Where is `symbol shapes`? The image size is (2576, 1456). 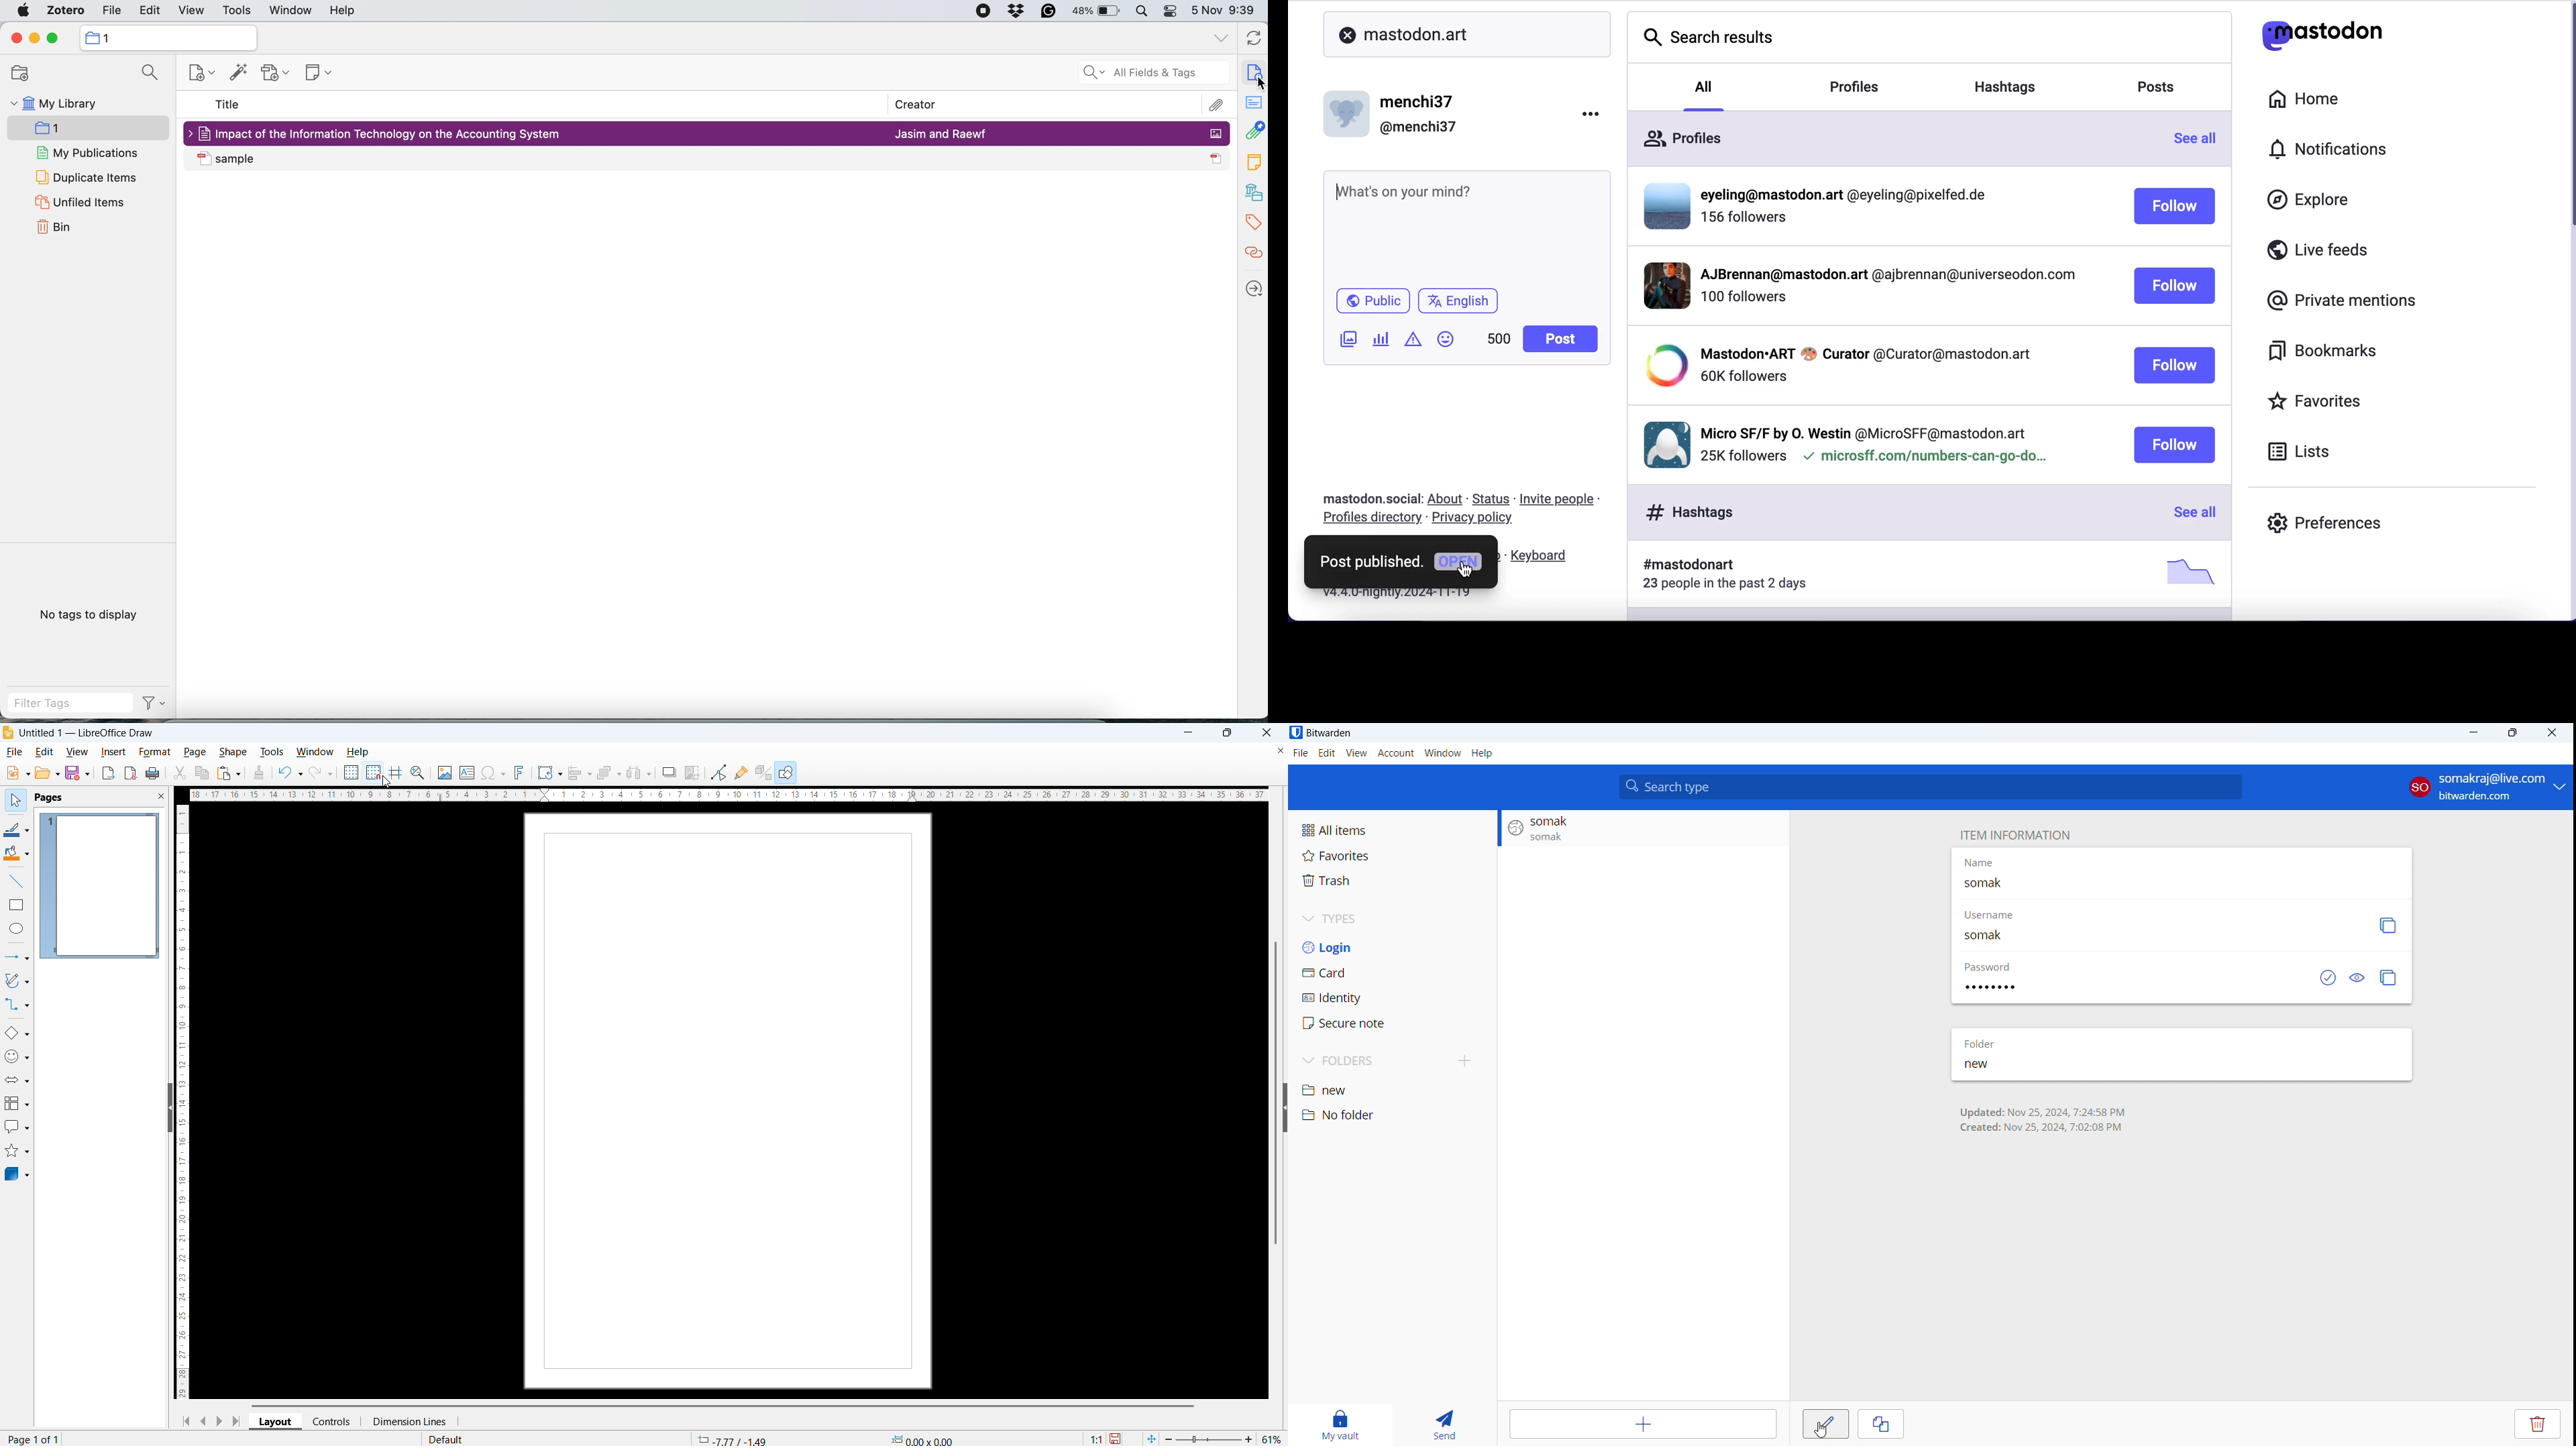
symbol shapes is located at coordinates (16, 1057).